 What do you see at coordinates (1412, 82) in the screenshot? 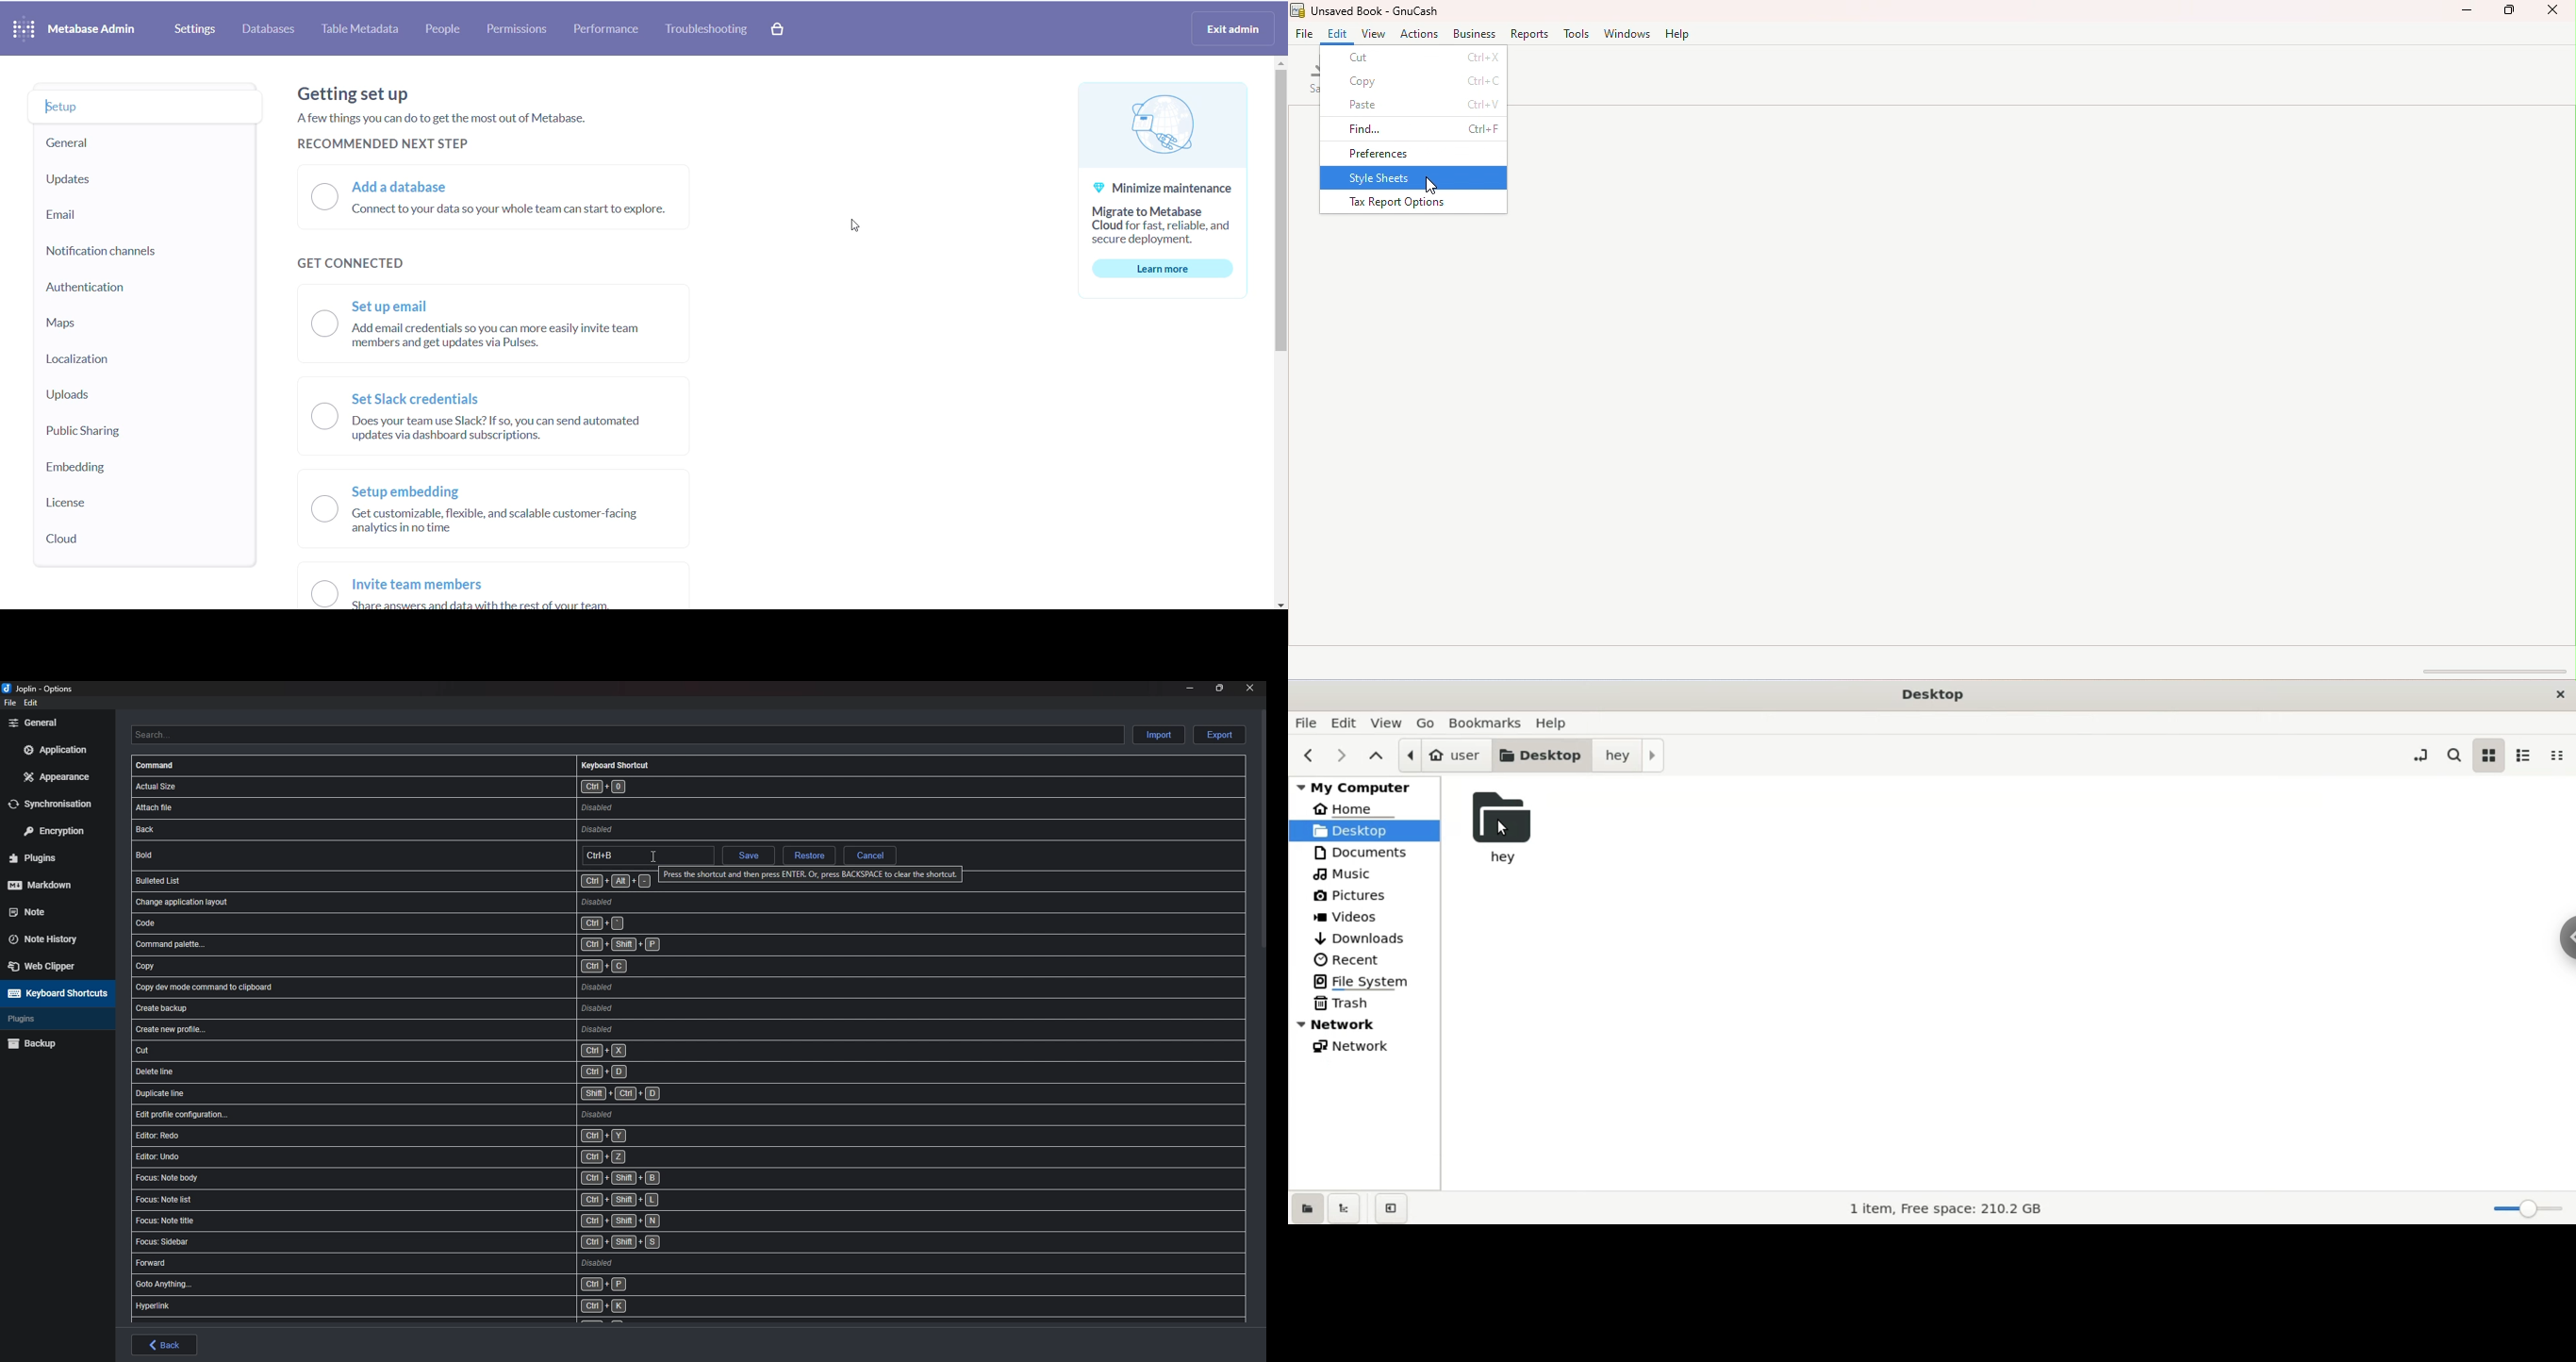
I see `copy` at bounding box center [1412, 82].